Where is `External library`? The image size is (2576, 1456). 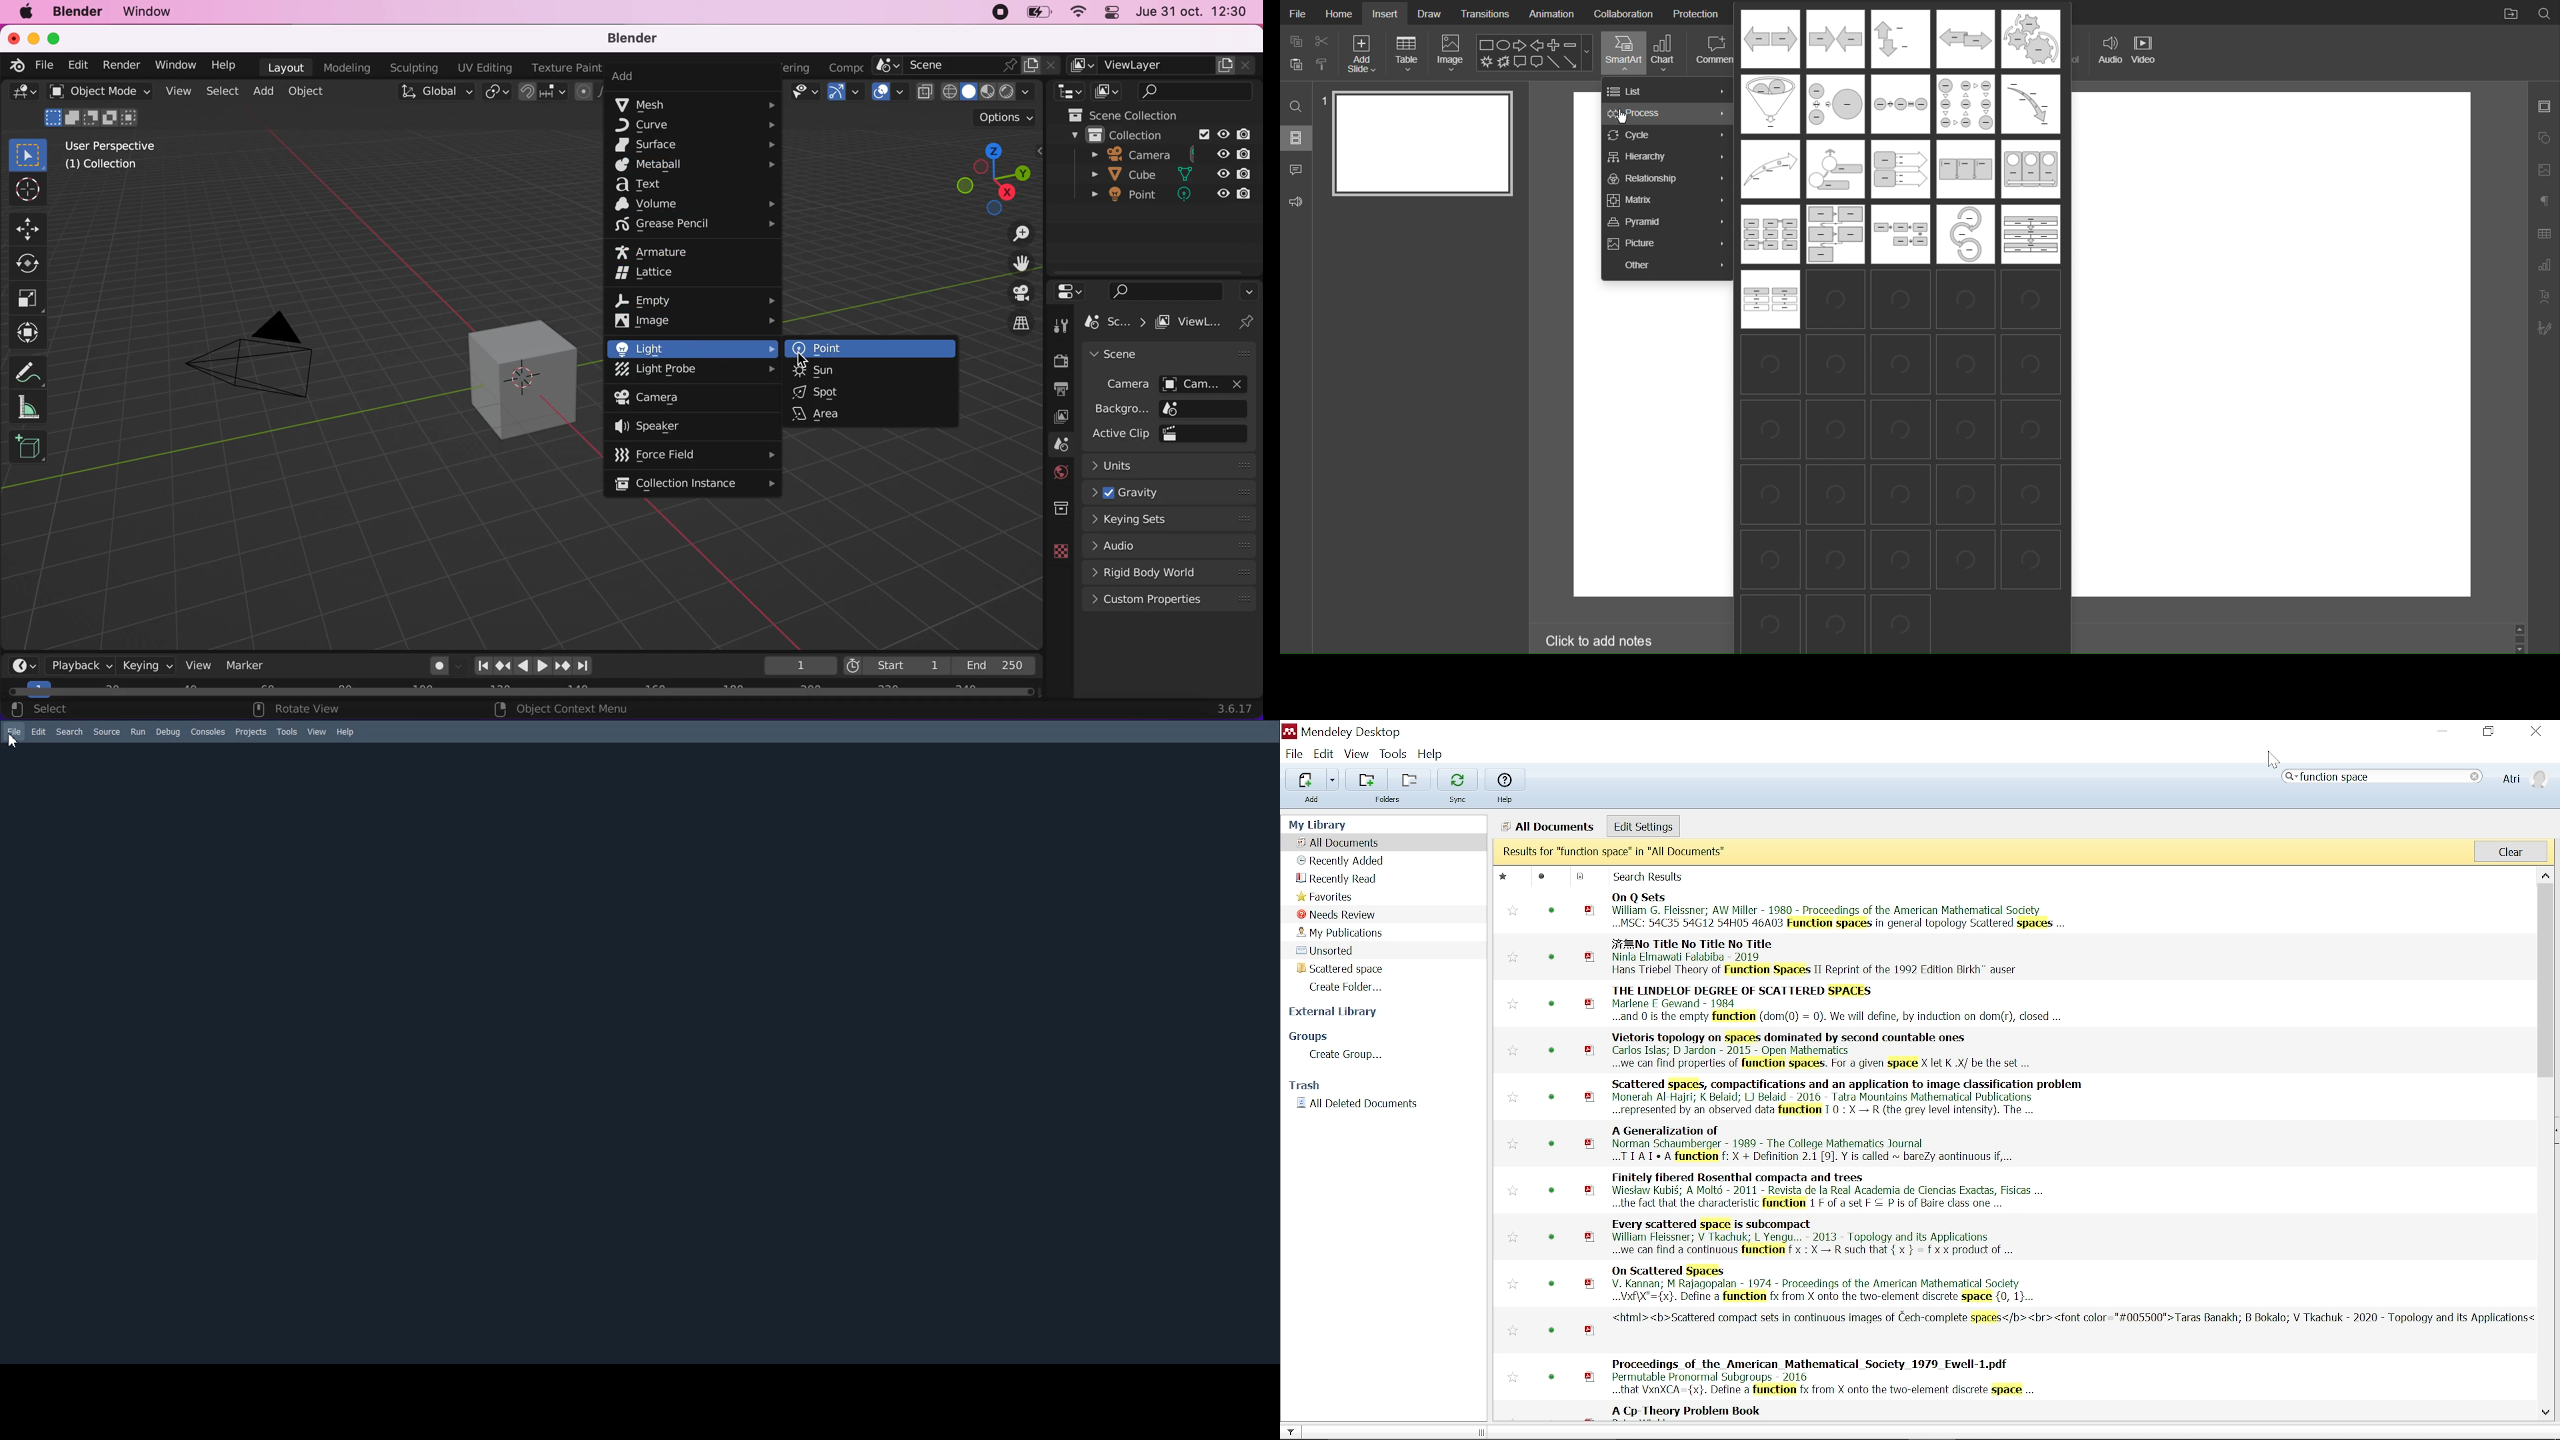
External library is located at coordinates (1345, 1013).